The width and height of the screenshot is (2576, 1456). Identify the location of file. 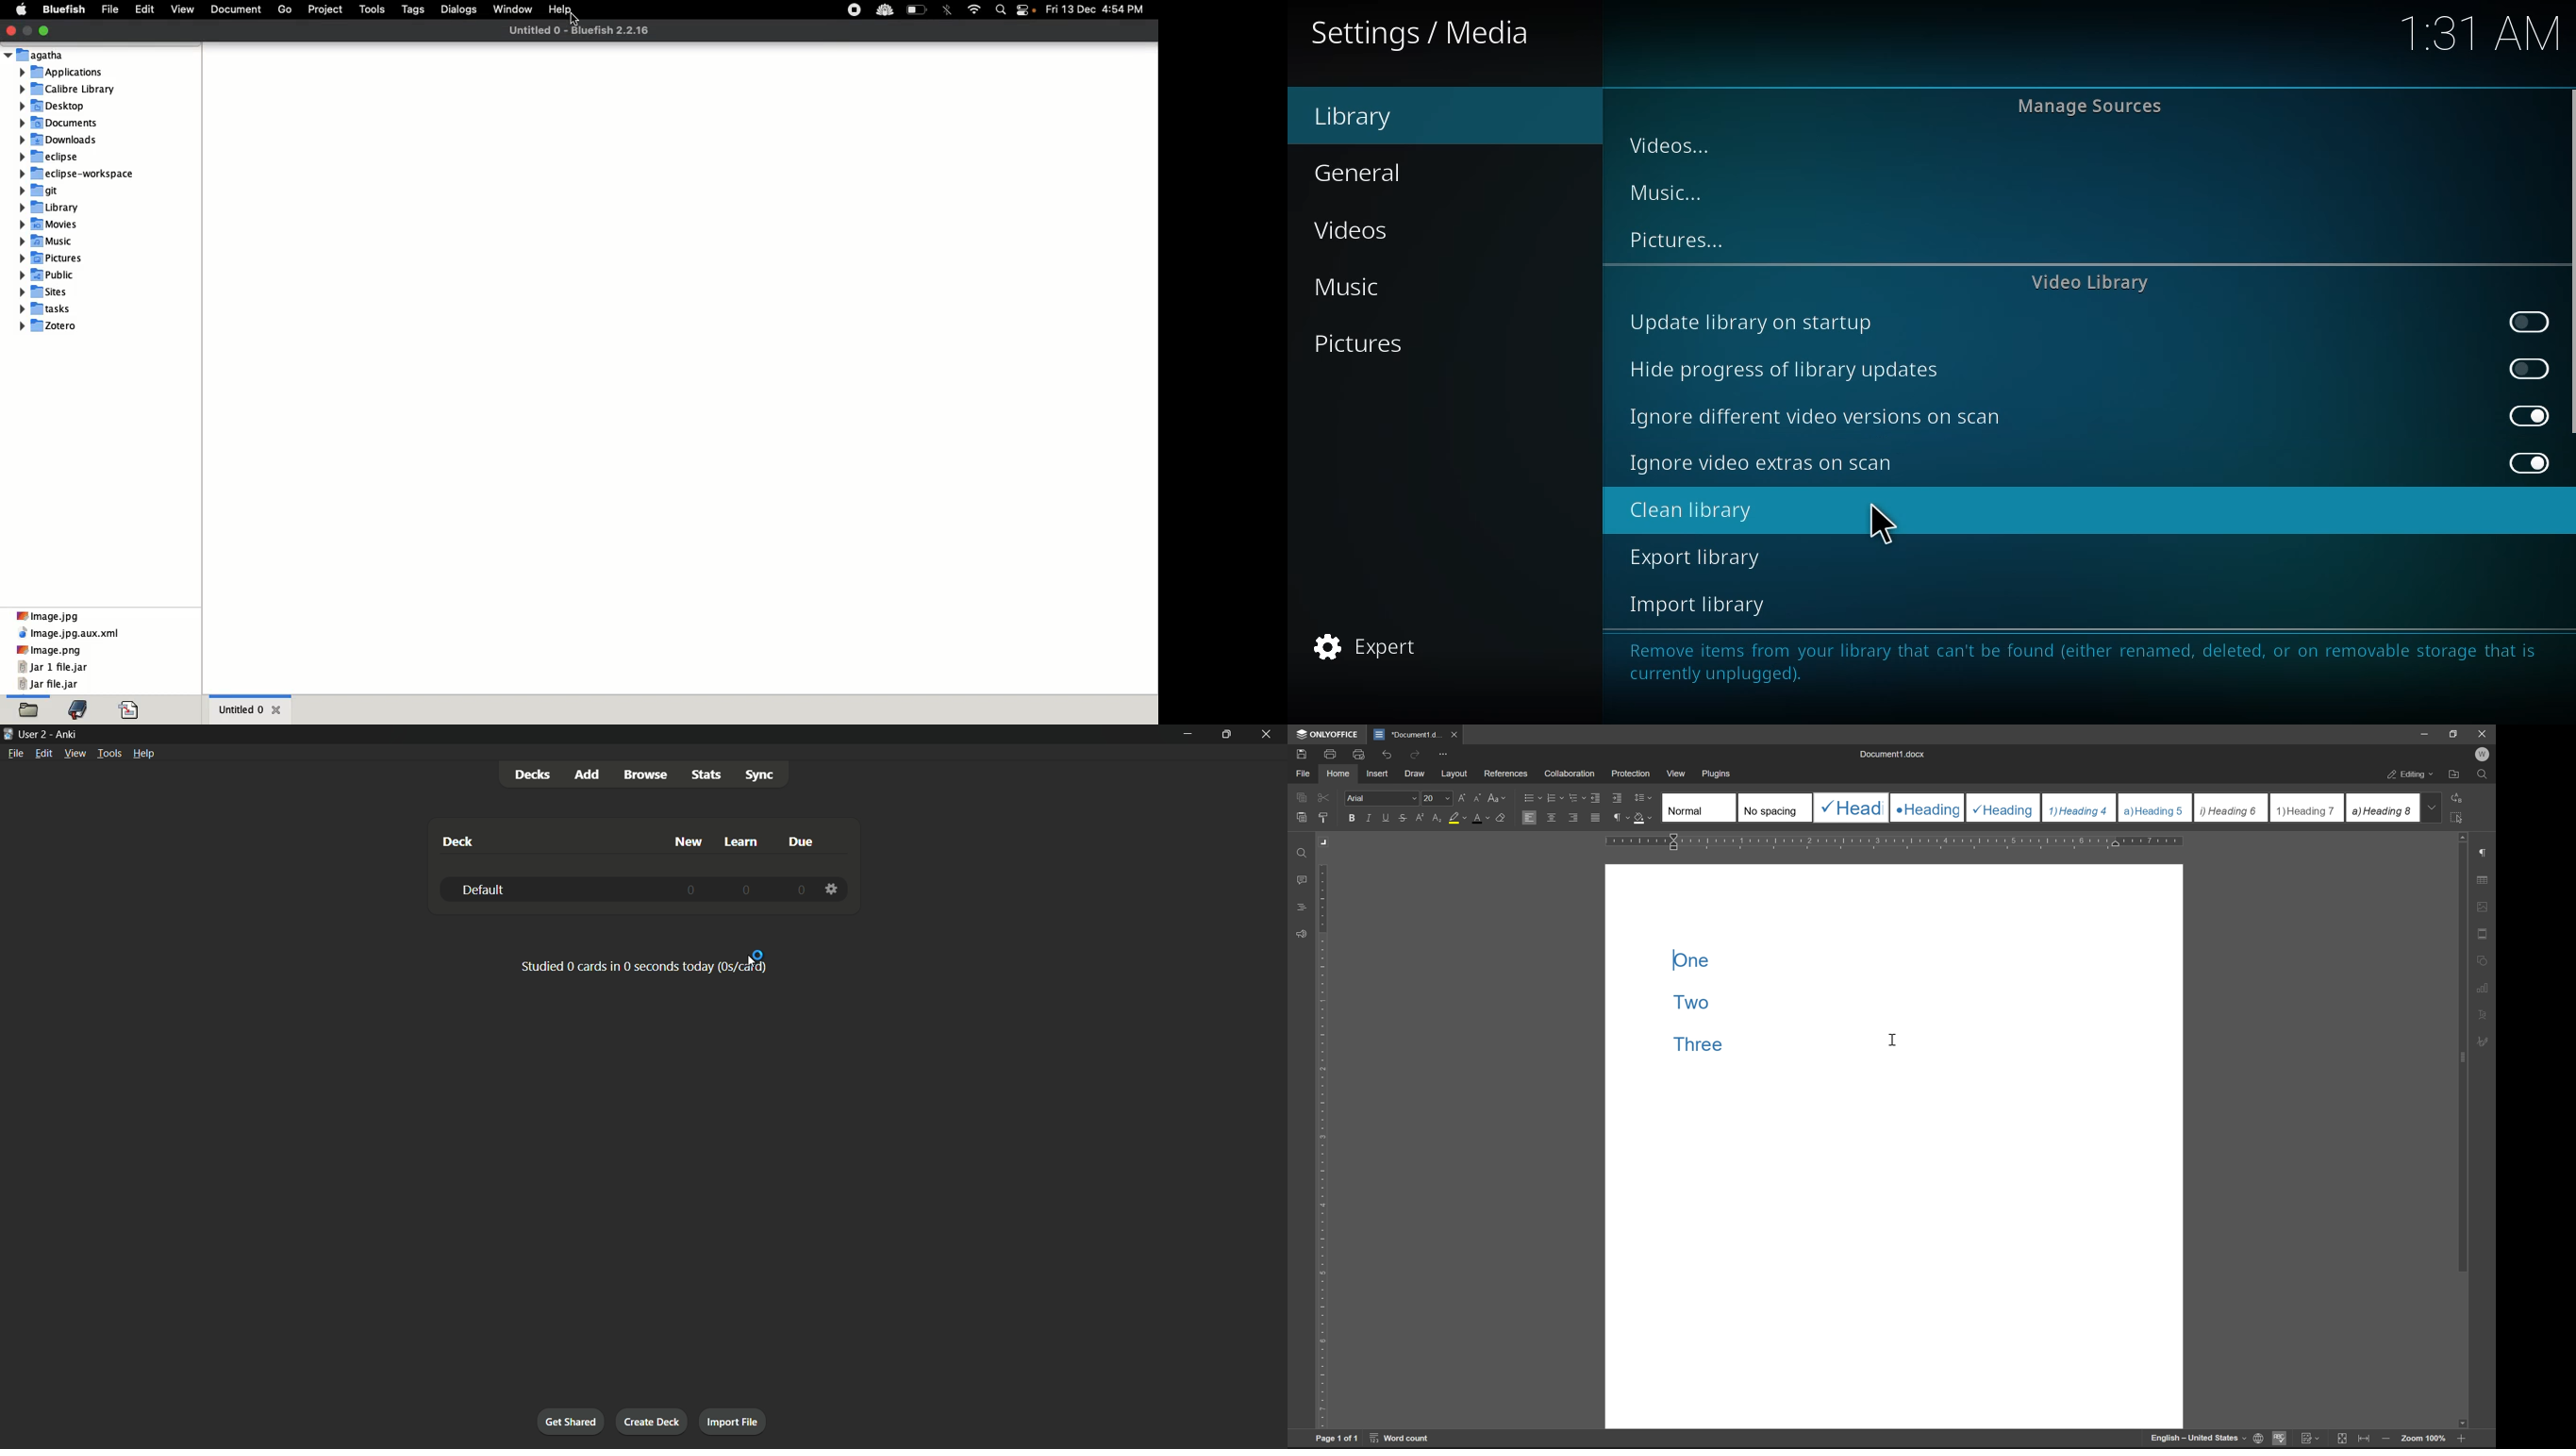
(17, 753).